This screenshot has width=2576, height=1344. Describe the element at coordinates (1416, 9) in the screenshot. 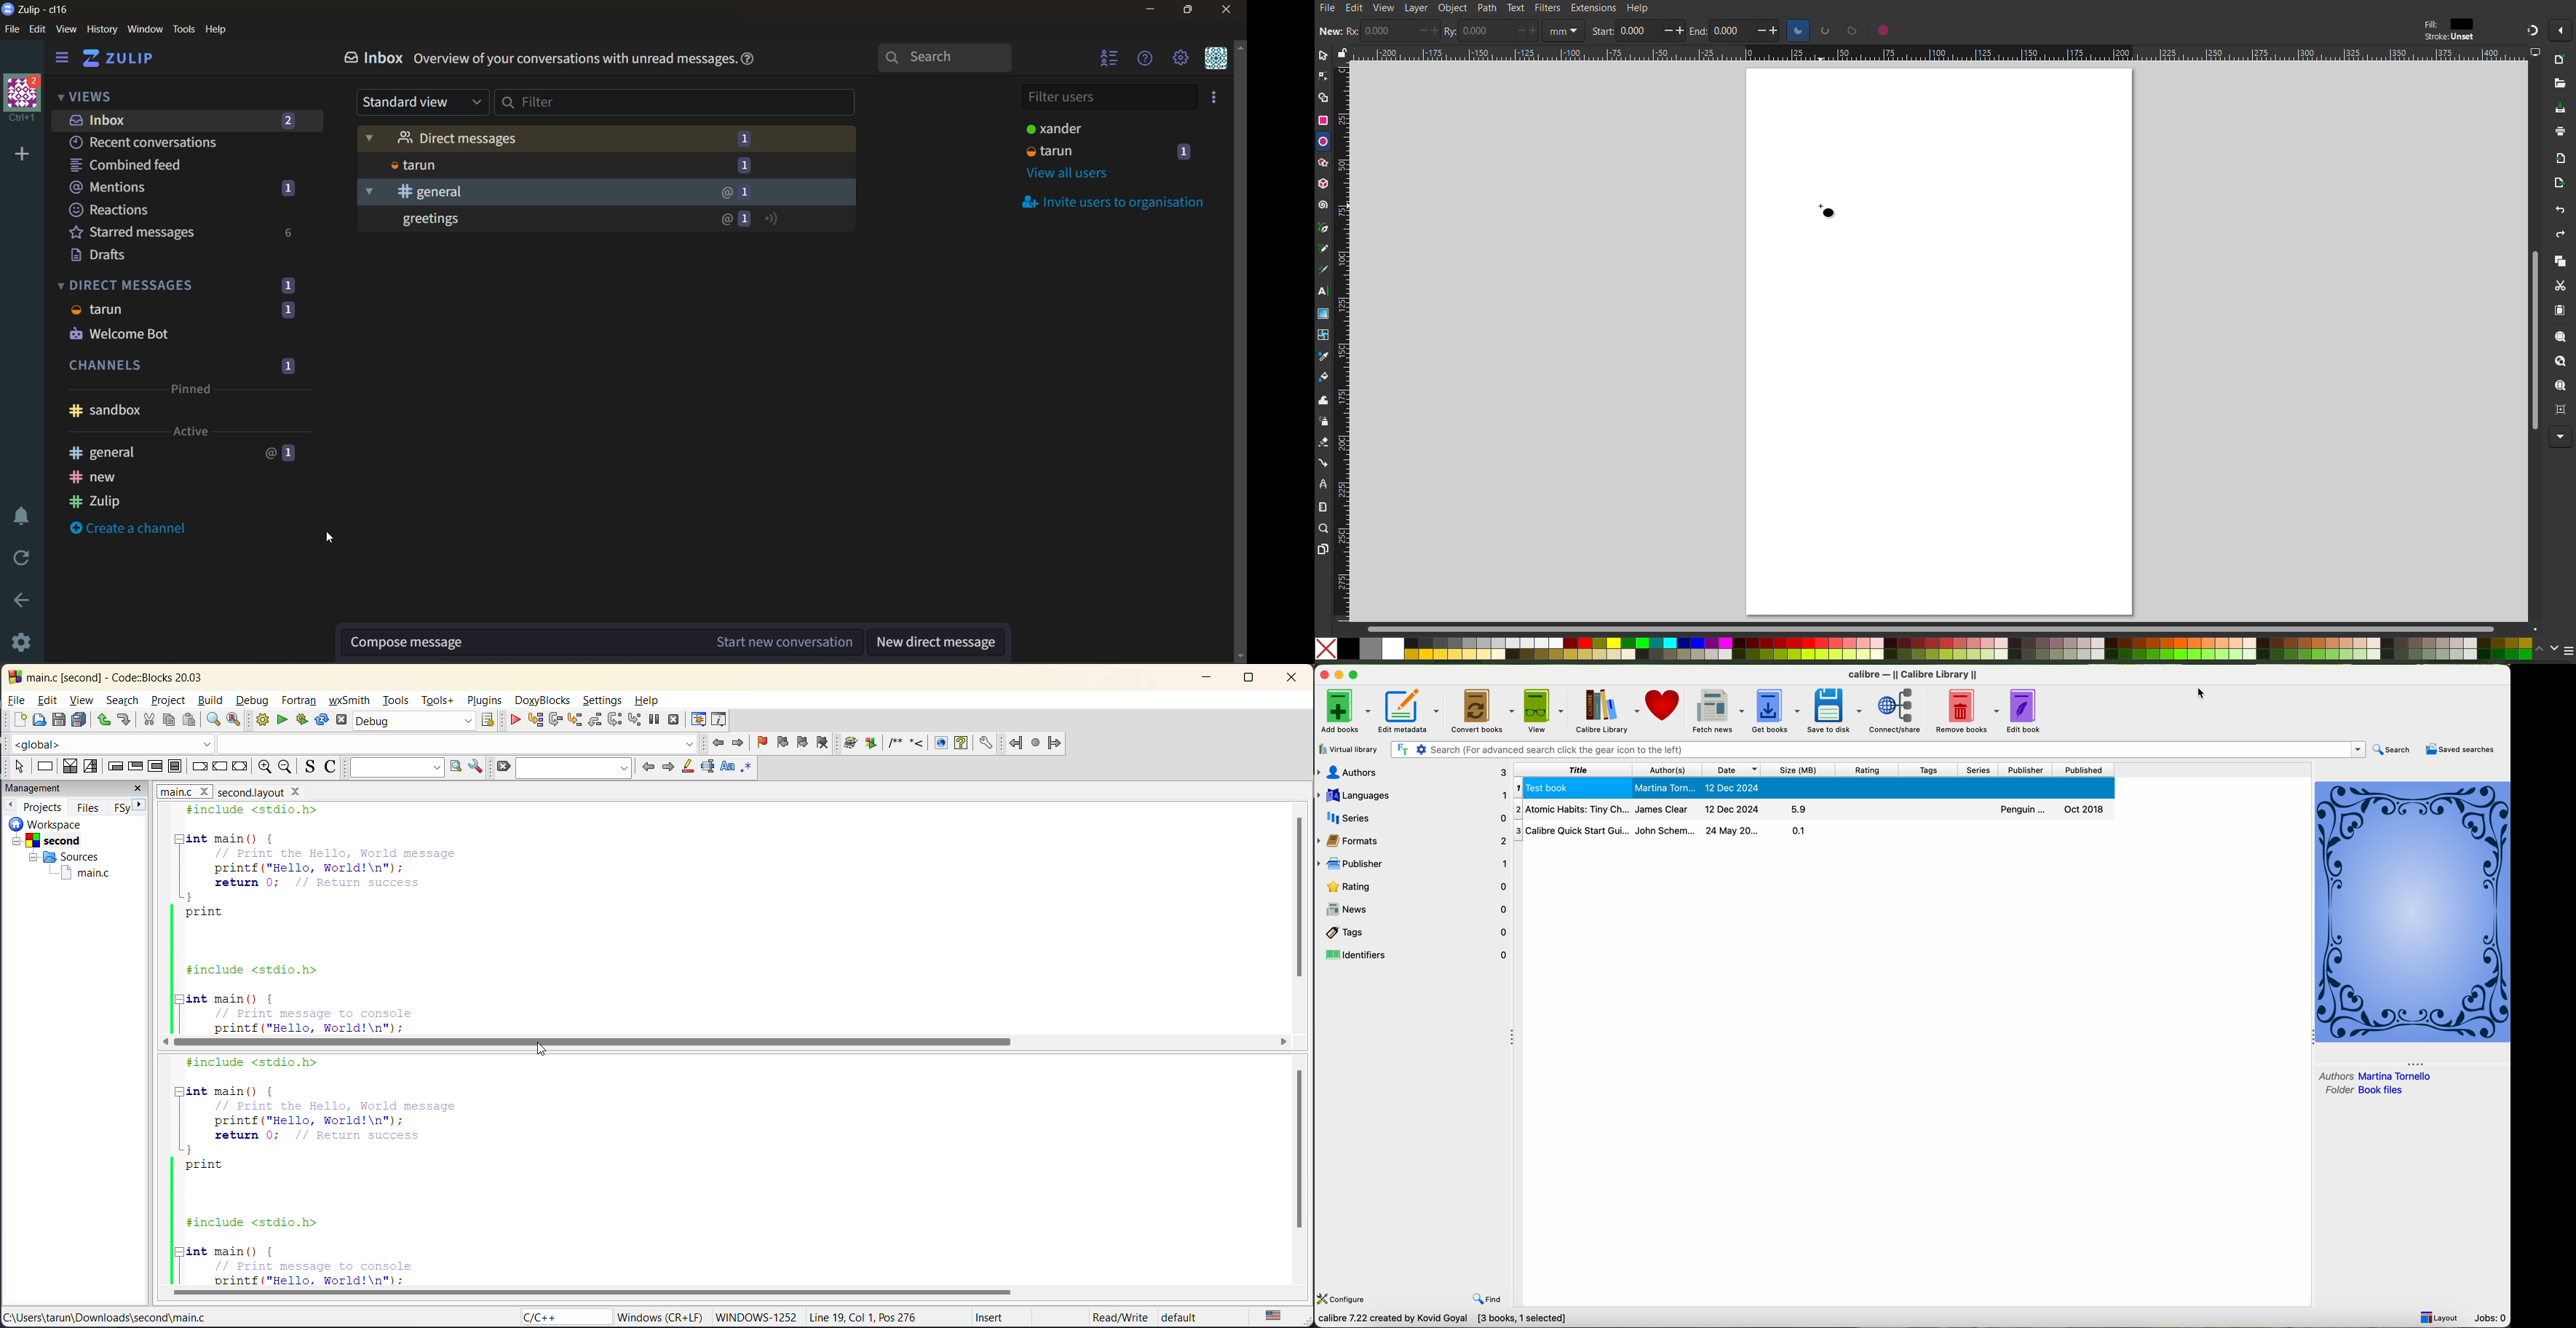

I see `Layer ` at that location.